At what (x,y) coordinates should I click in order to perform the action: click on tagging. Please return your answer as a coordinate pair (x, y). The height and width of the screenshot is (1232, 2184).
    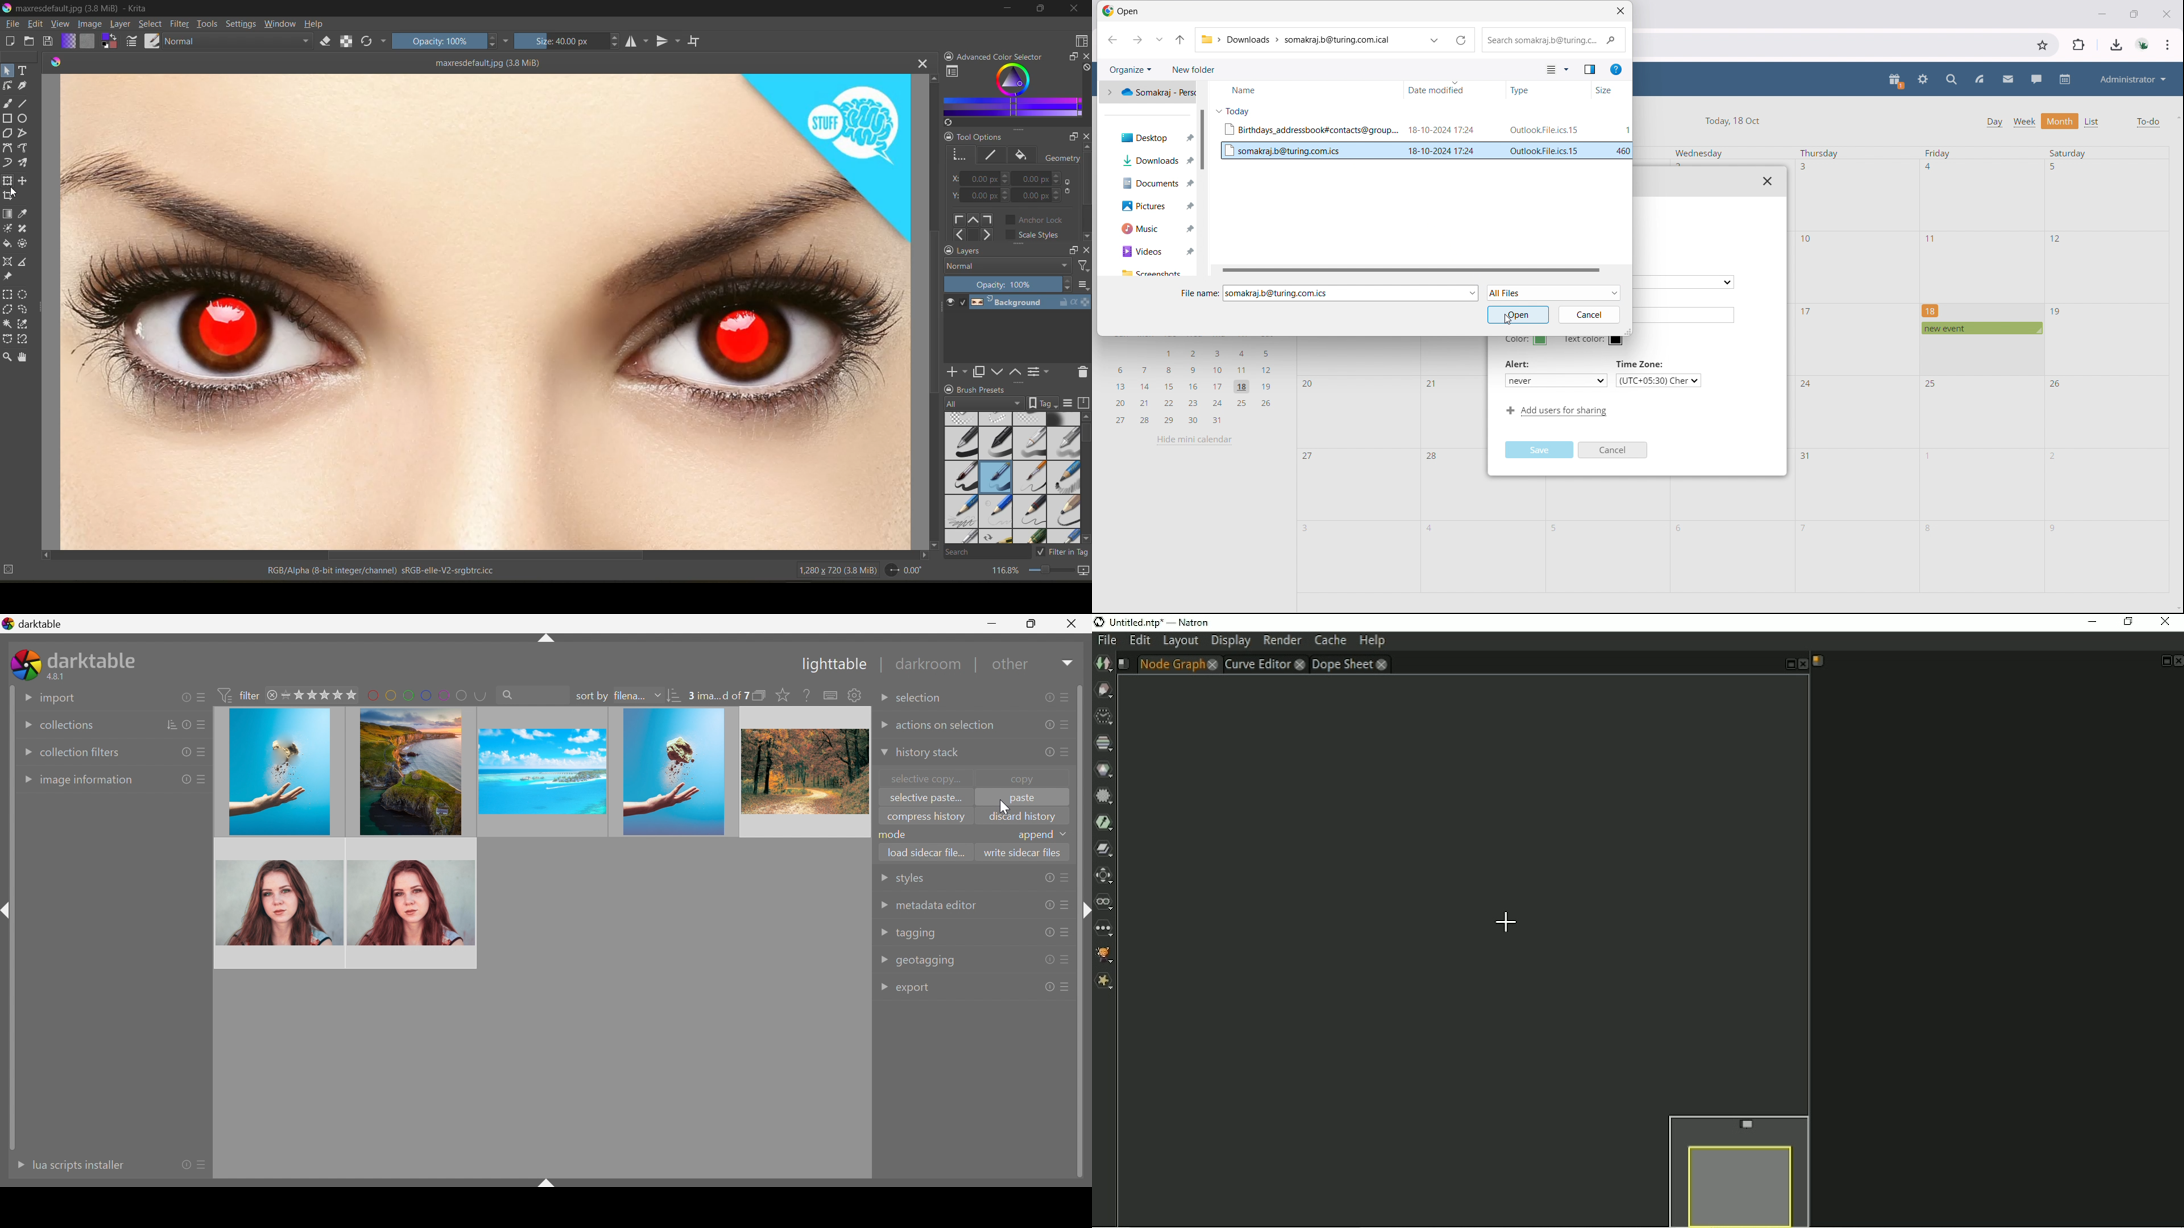
    Looking at the image, I should click on (917, 934).